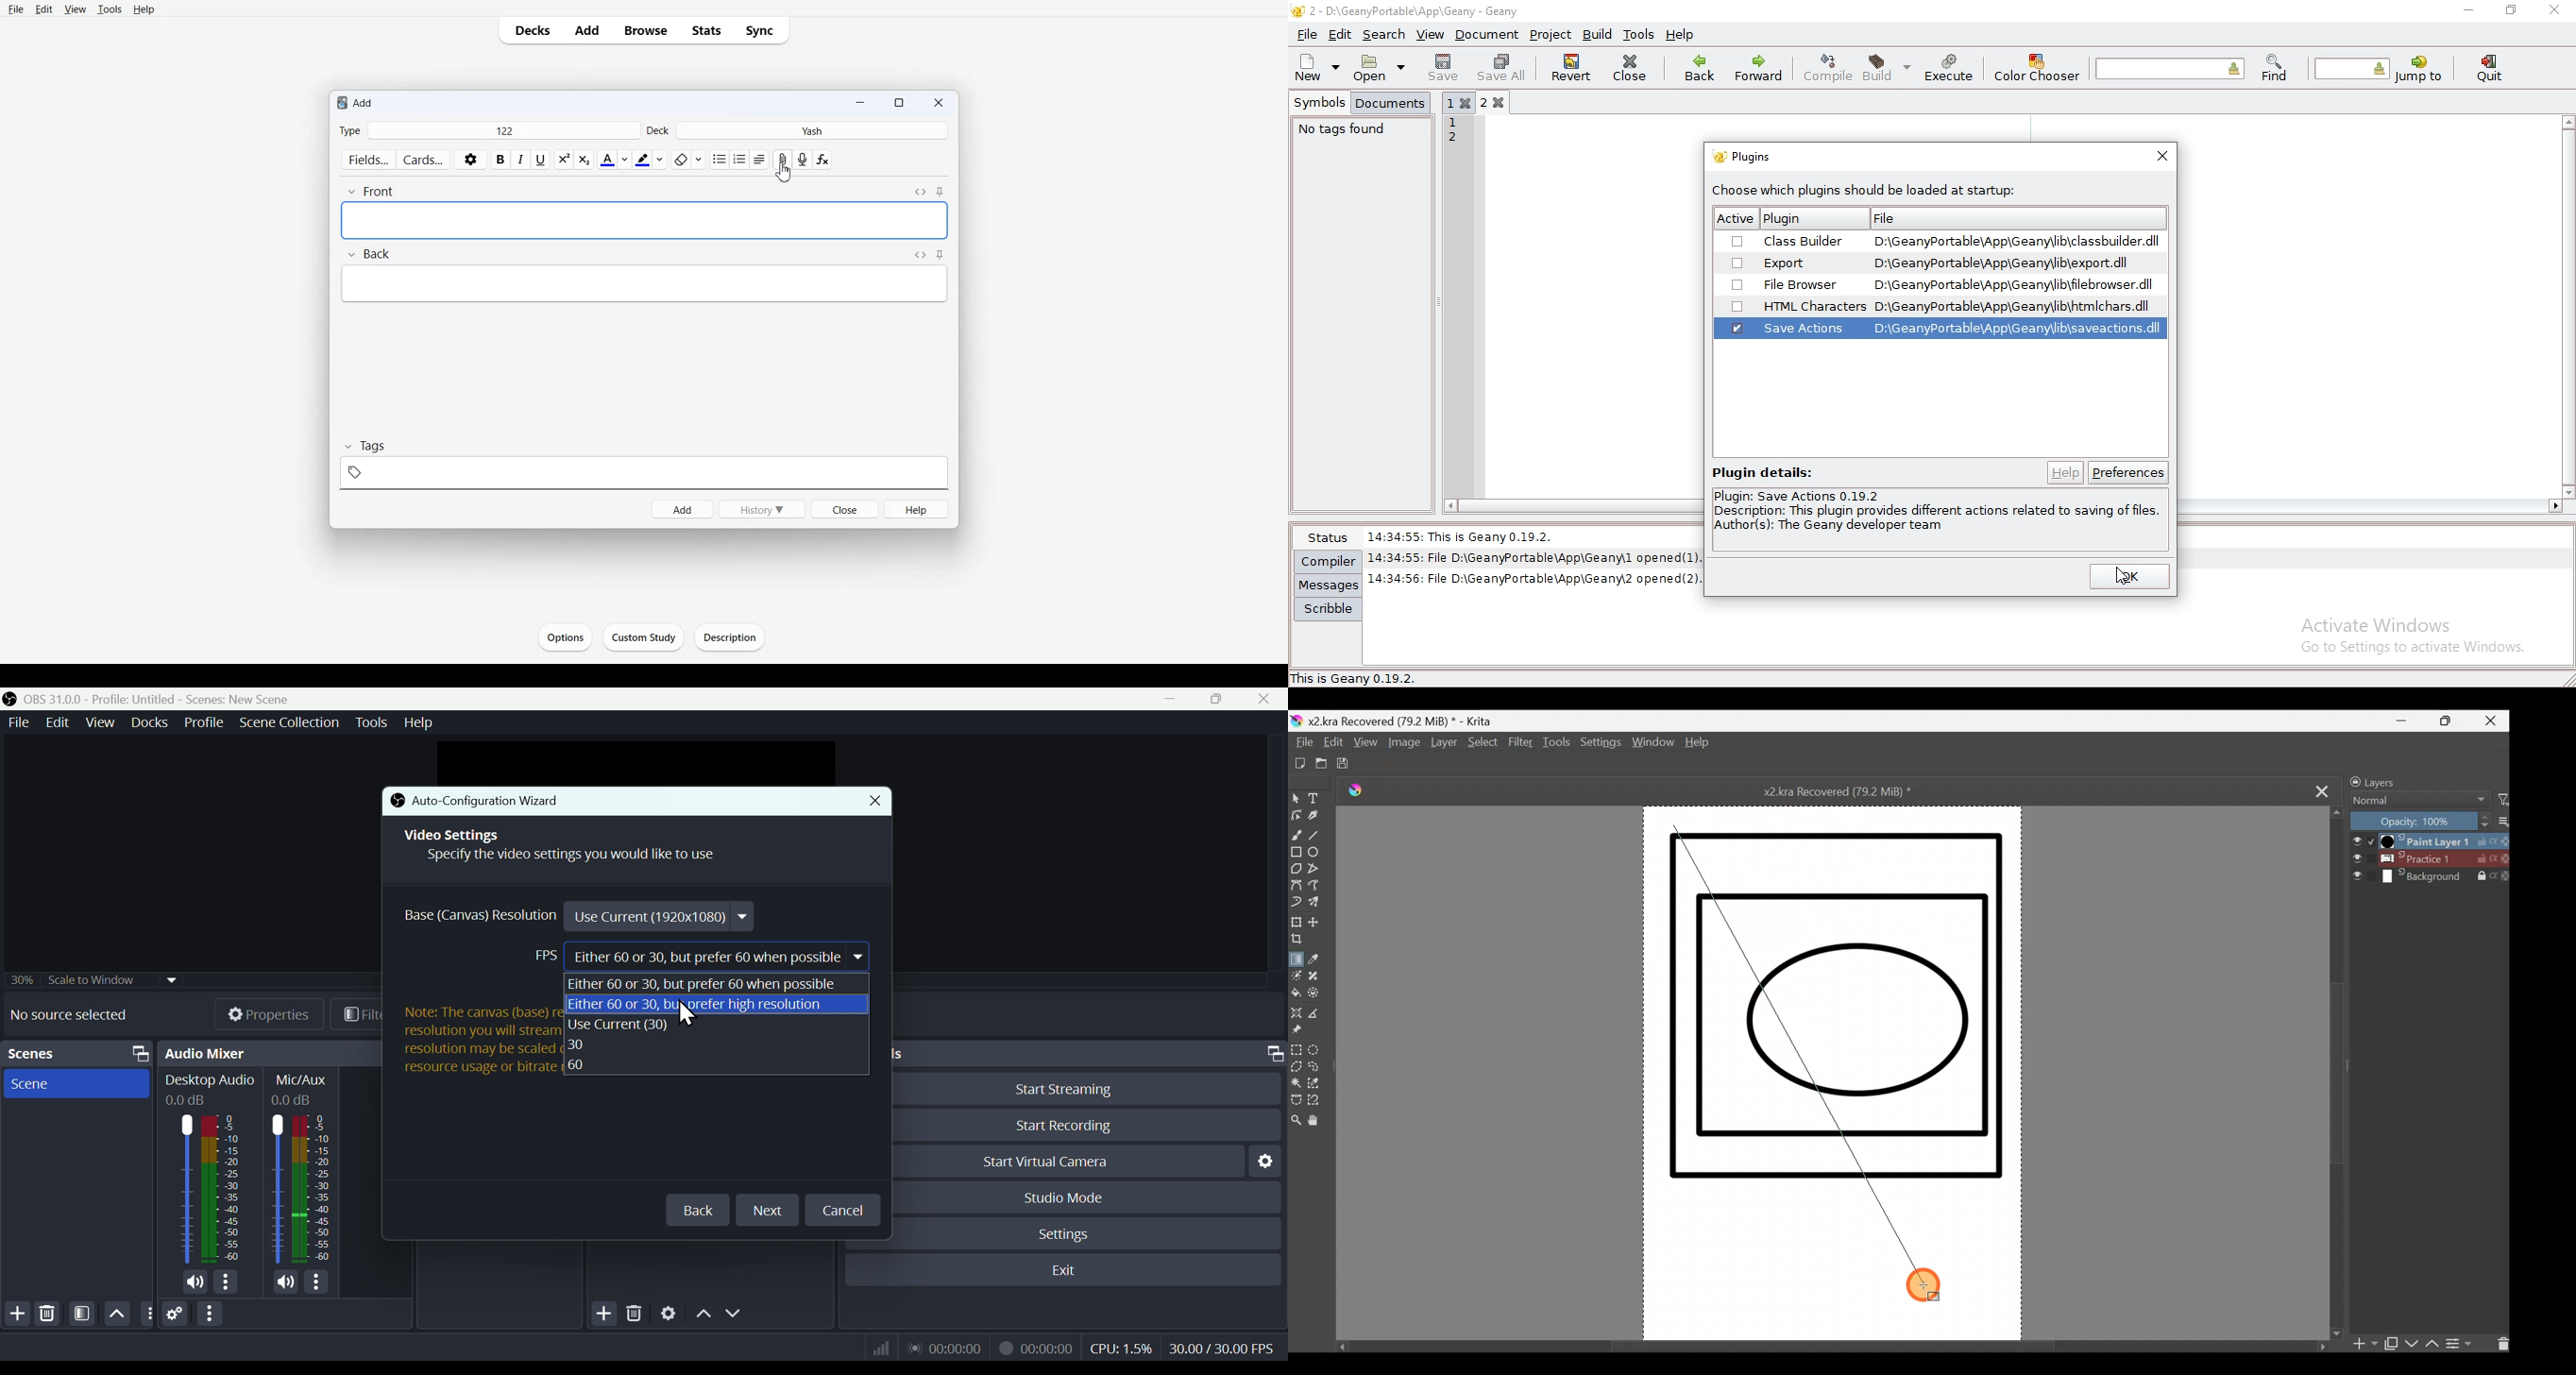 This screenshot has height=1400, width=2576. Describe the element at coordinates (822, 160) in the screenshot. I see `Equations` at that location.